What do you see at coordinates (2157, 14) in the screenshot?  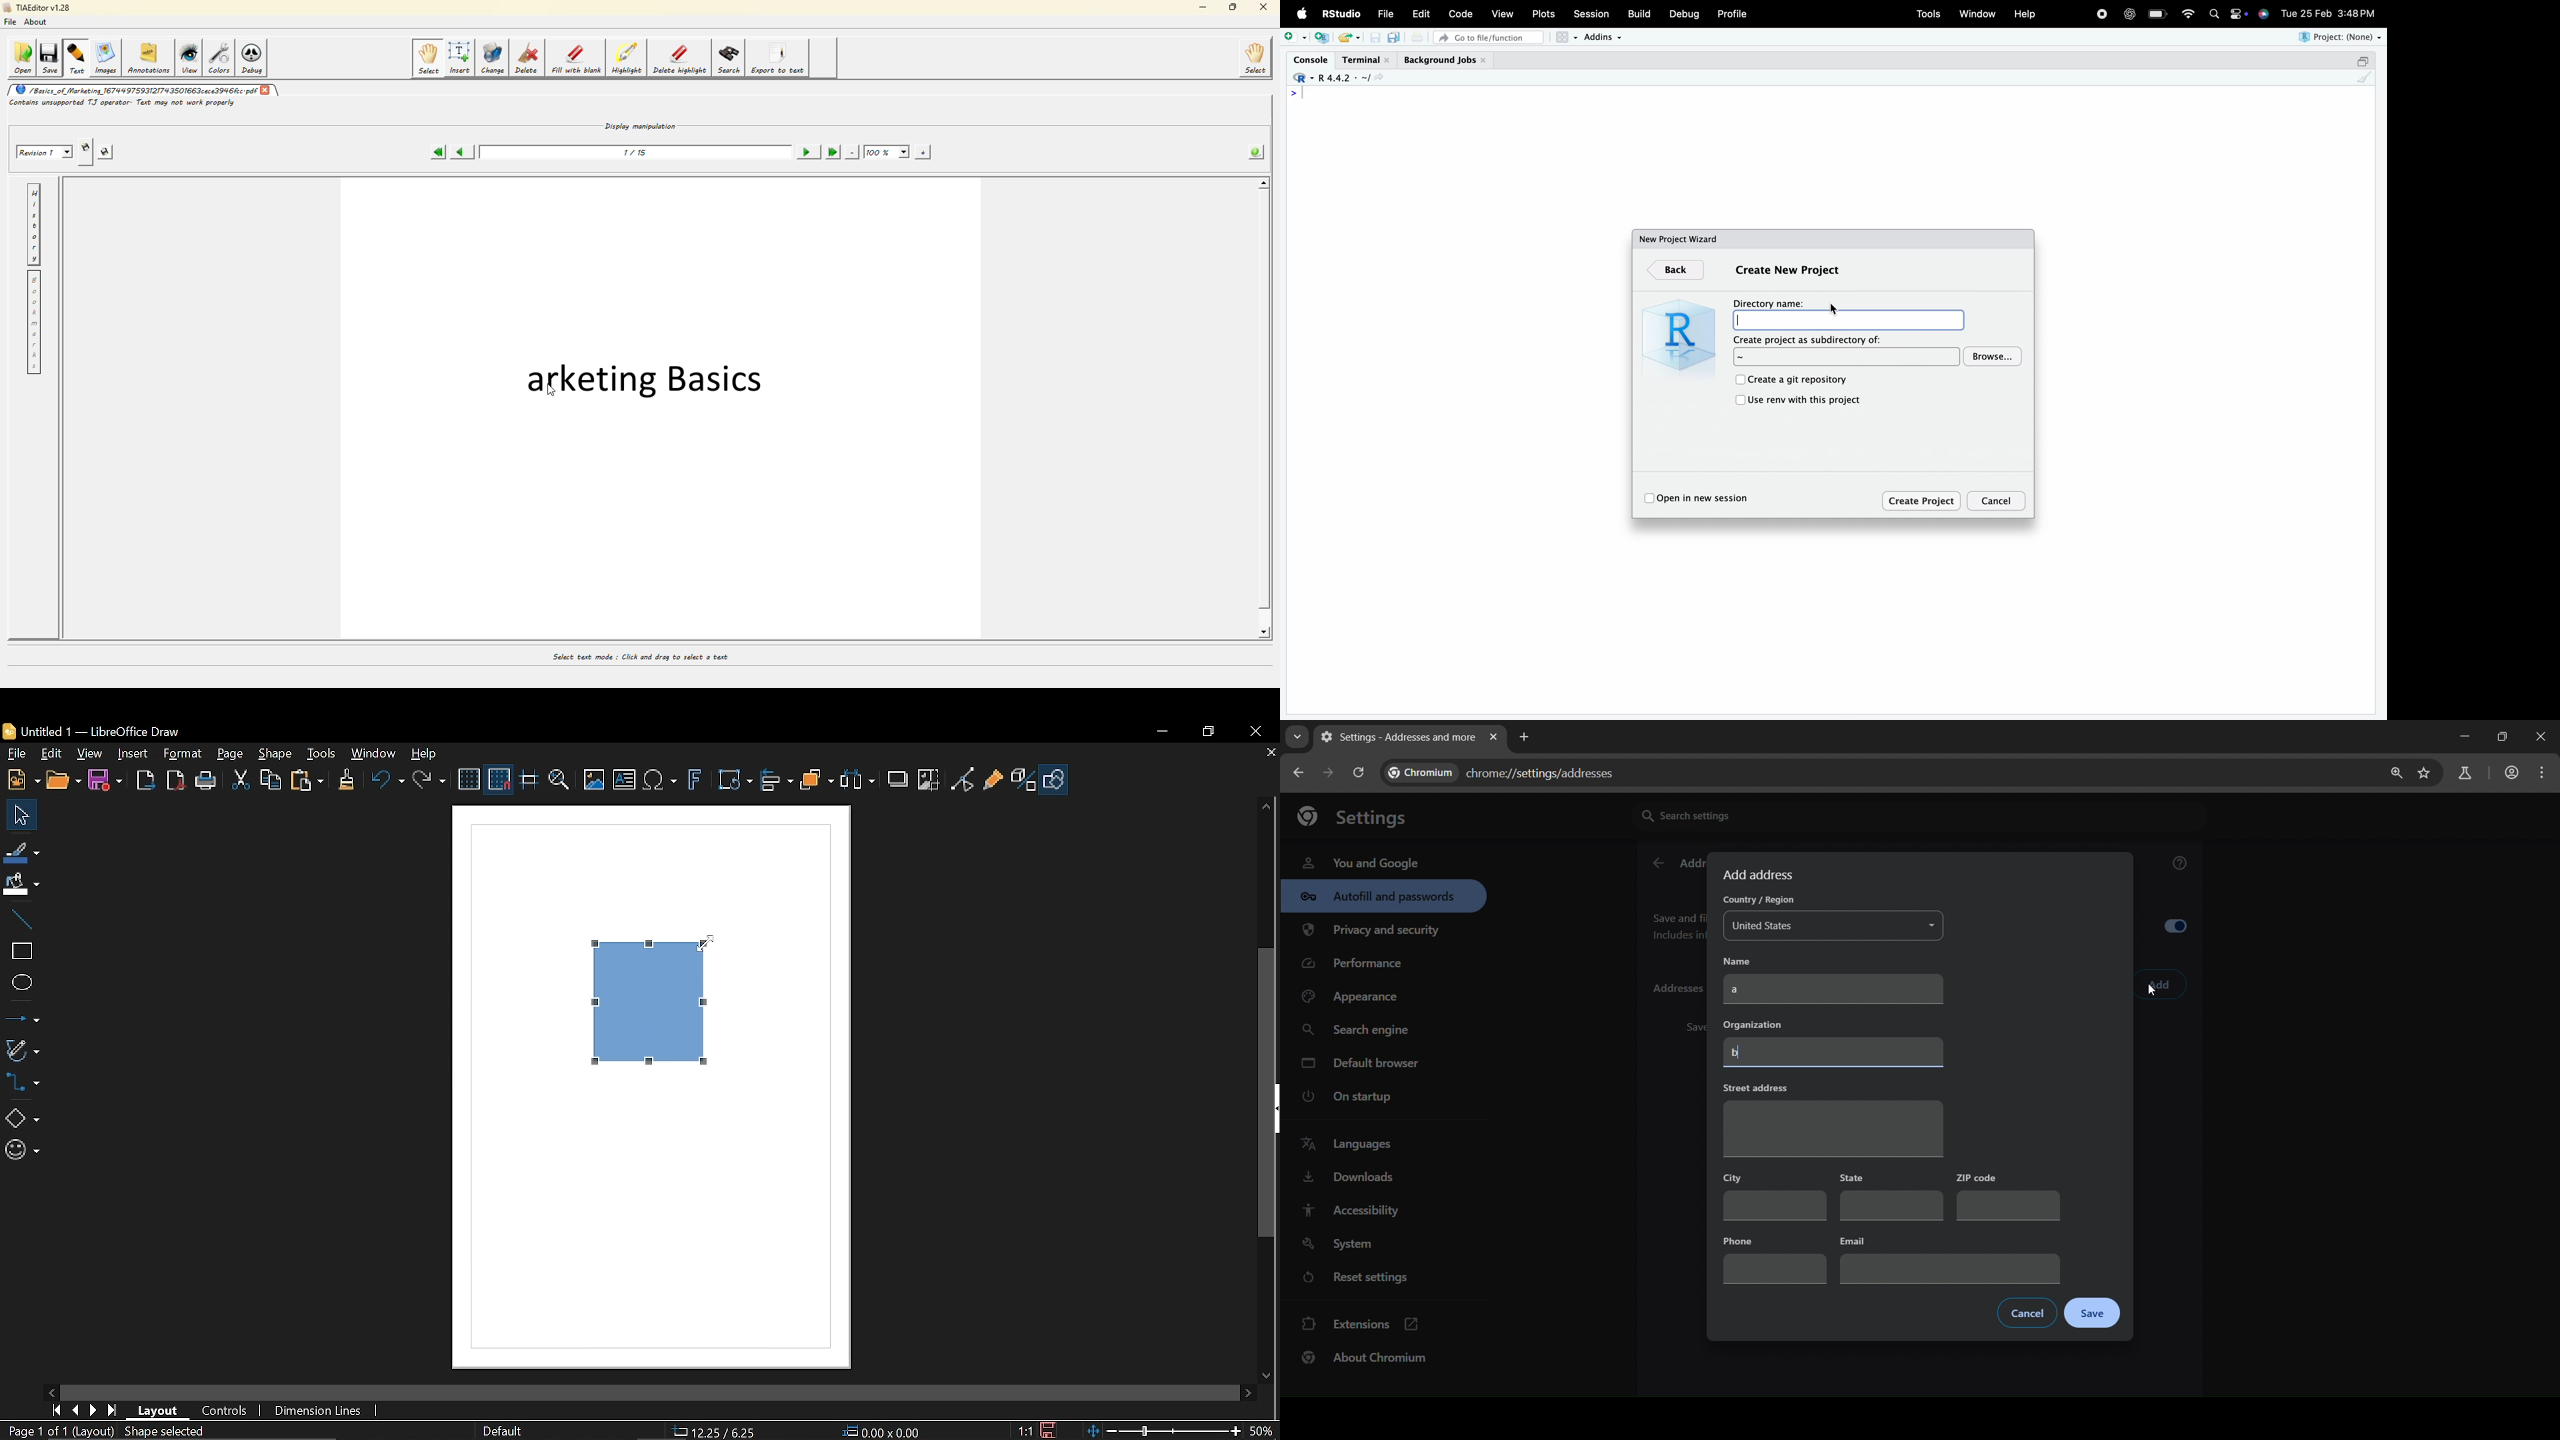 I see `battery` at bounding box center [2157, 14].